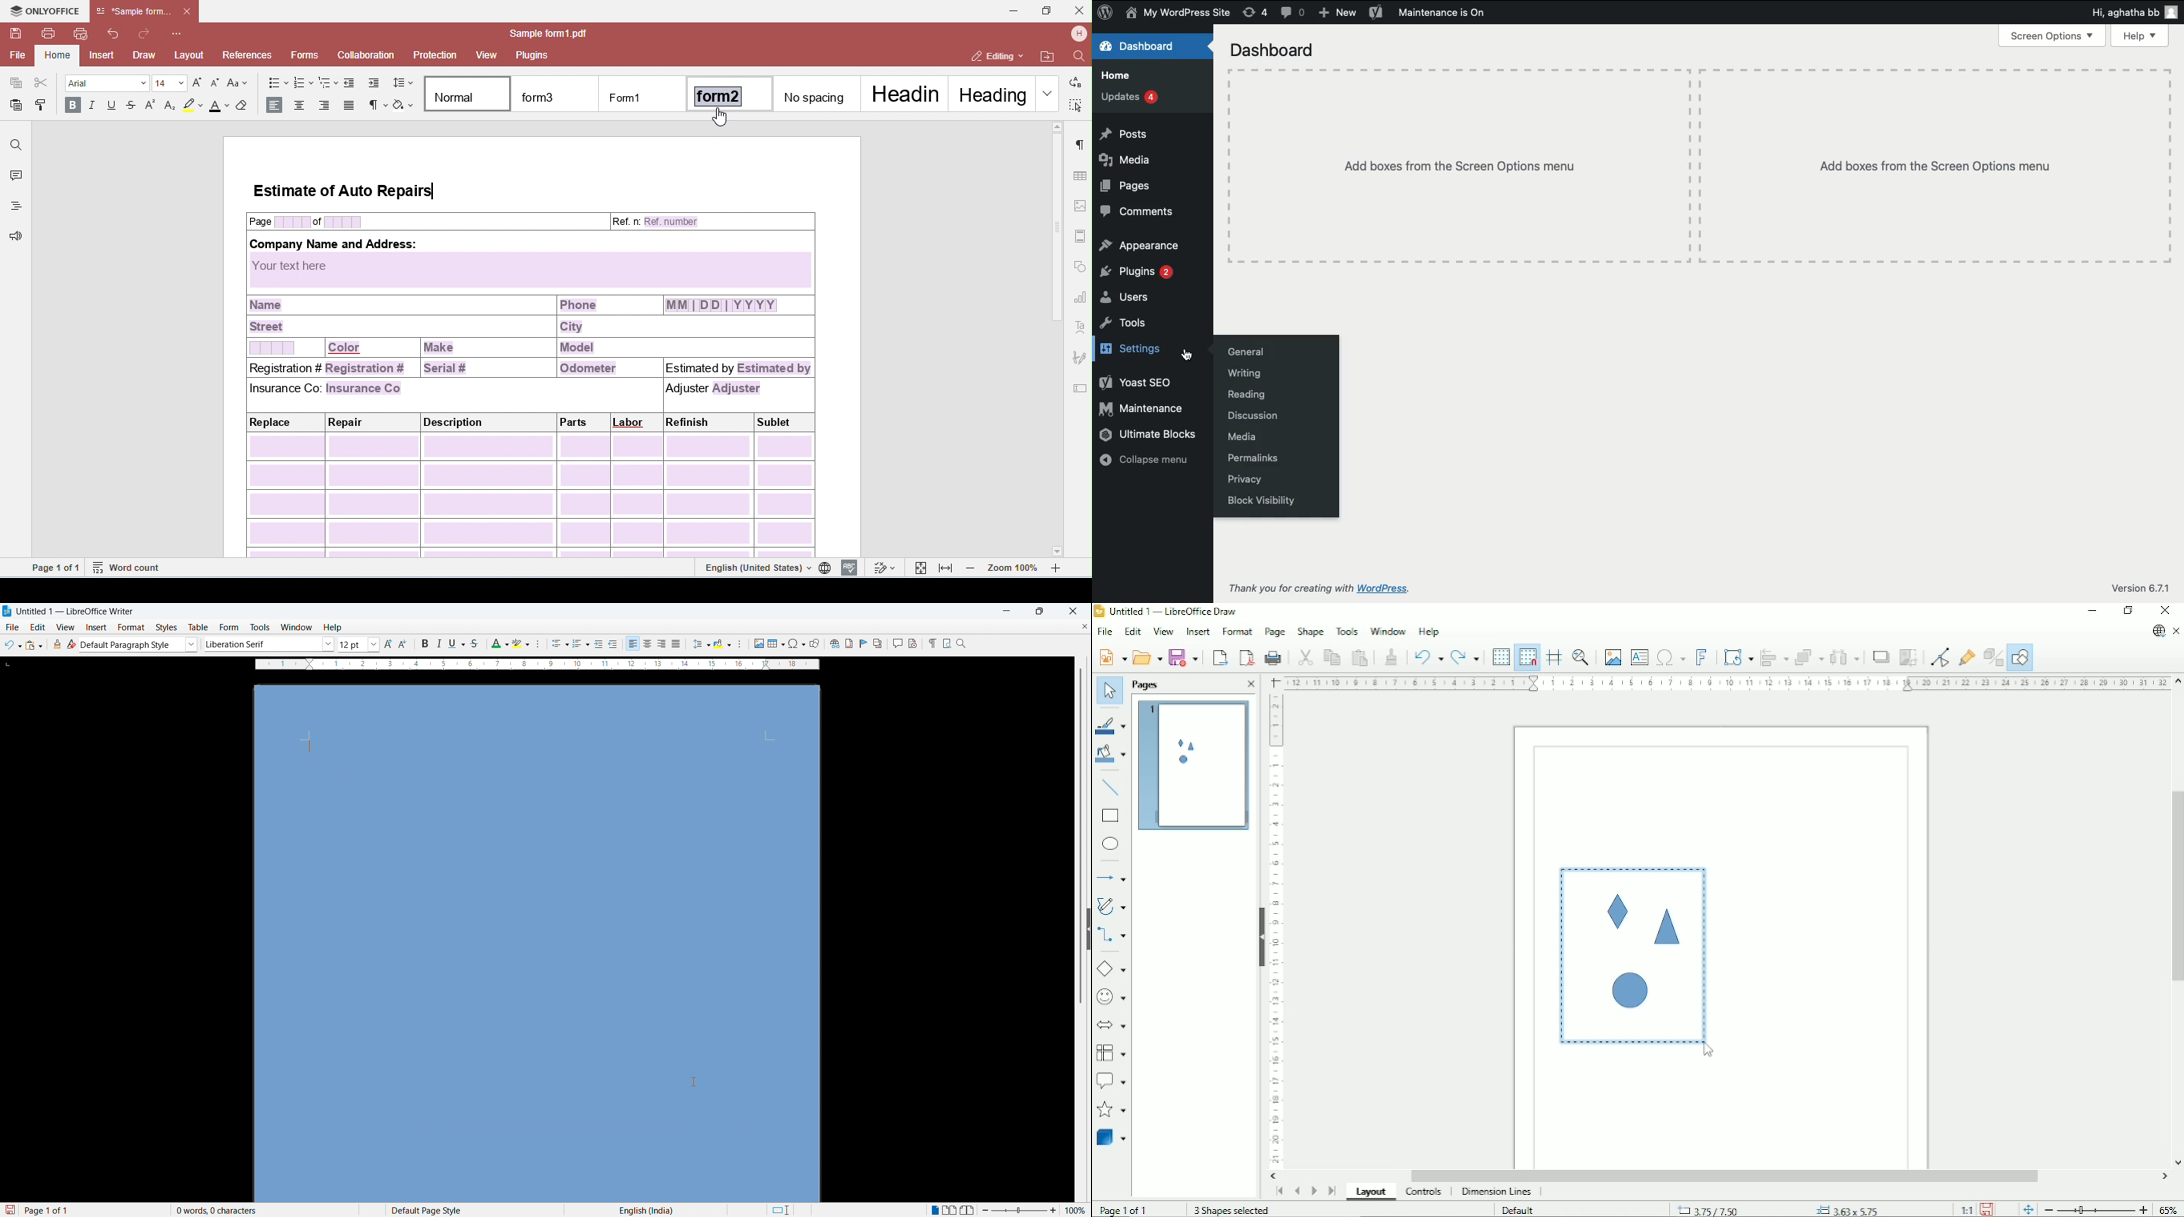 The width and height of the screenshot is (2184, 1232). I want to click on writing, so click(1241, 374).